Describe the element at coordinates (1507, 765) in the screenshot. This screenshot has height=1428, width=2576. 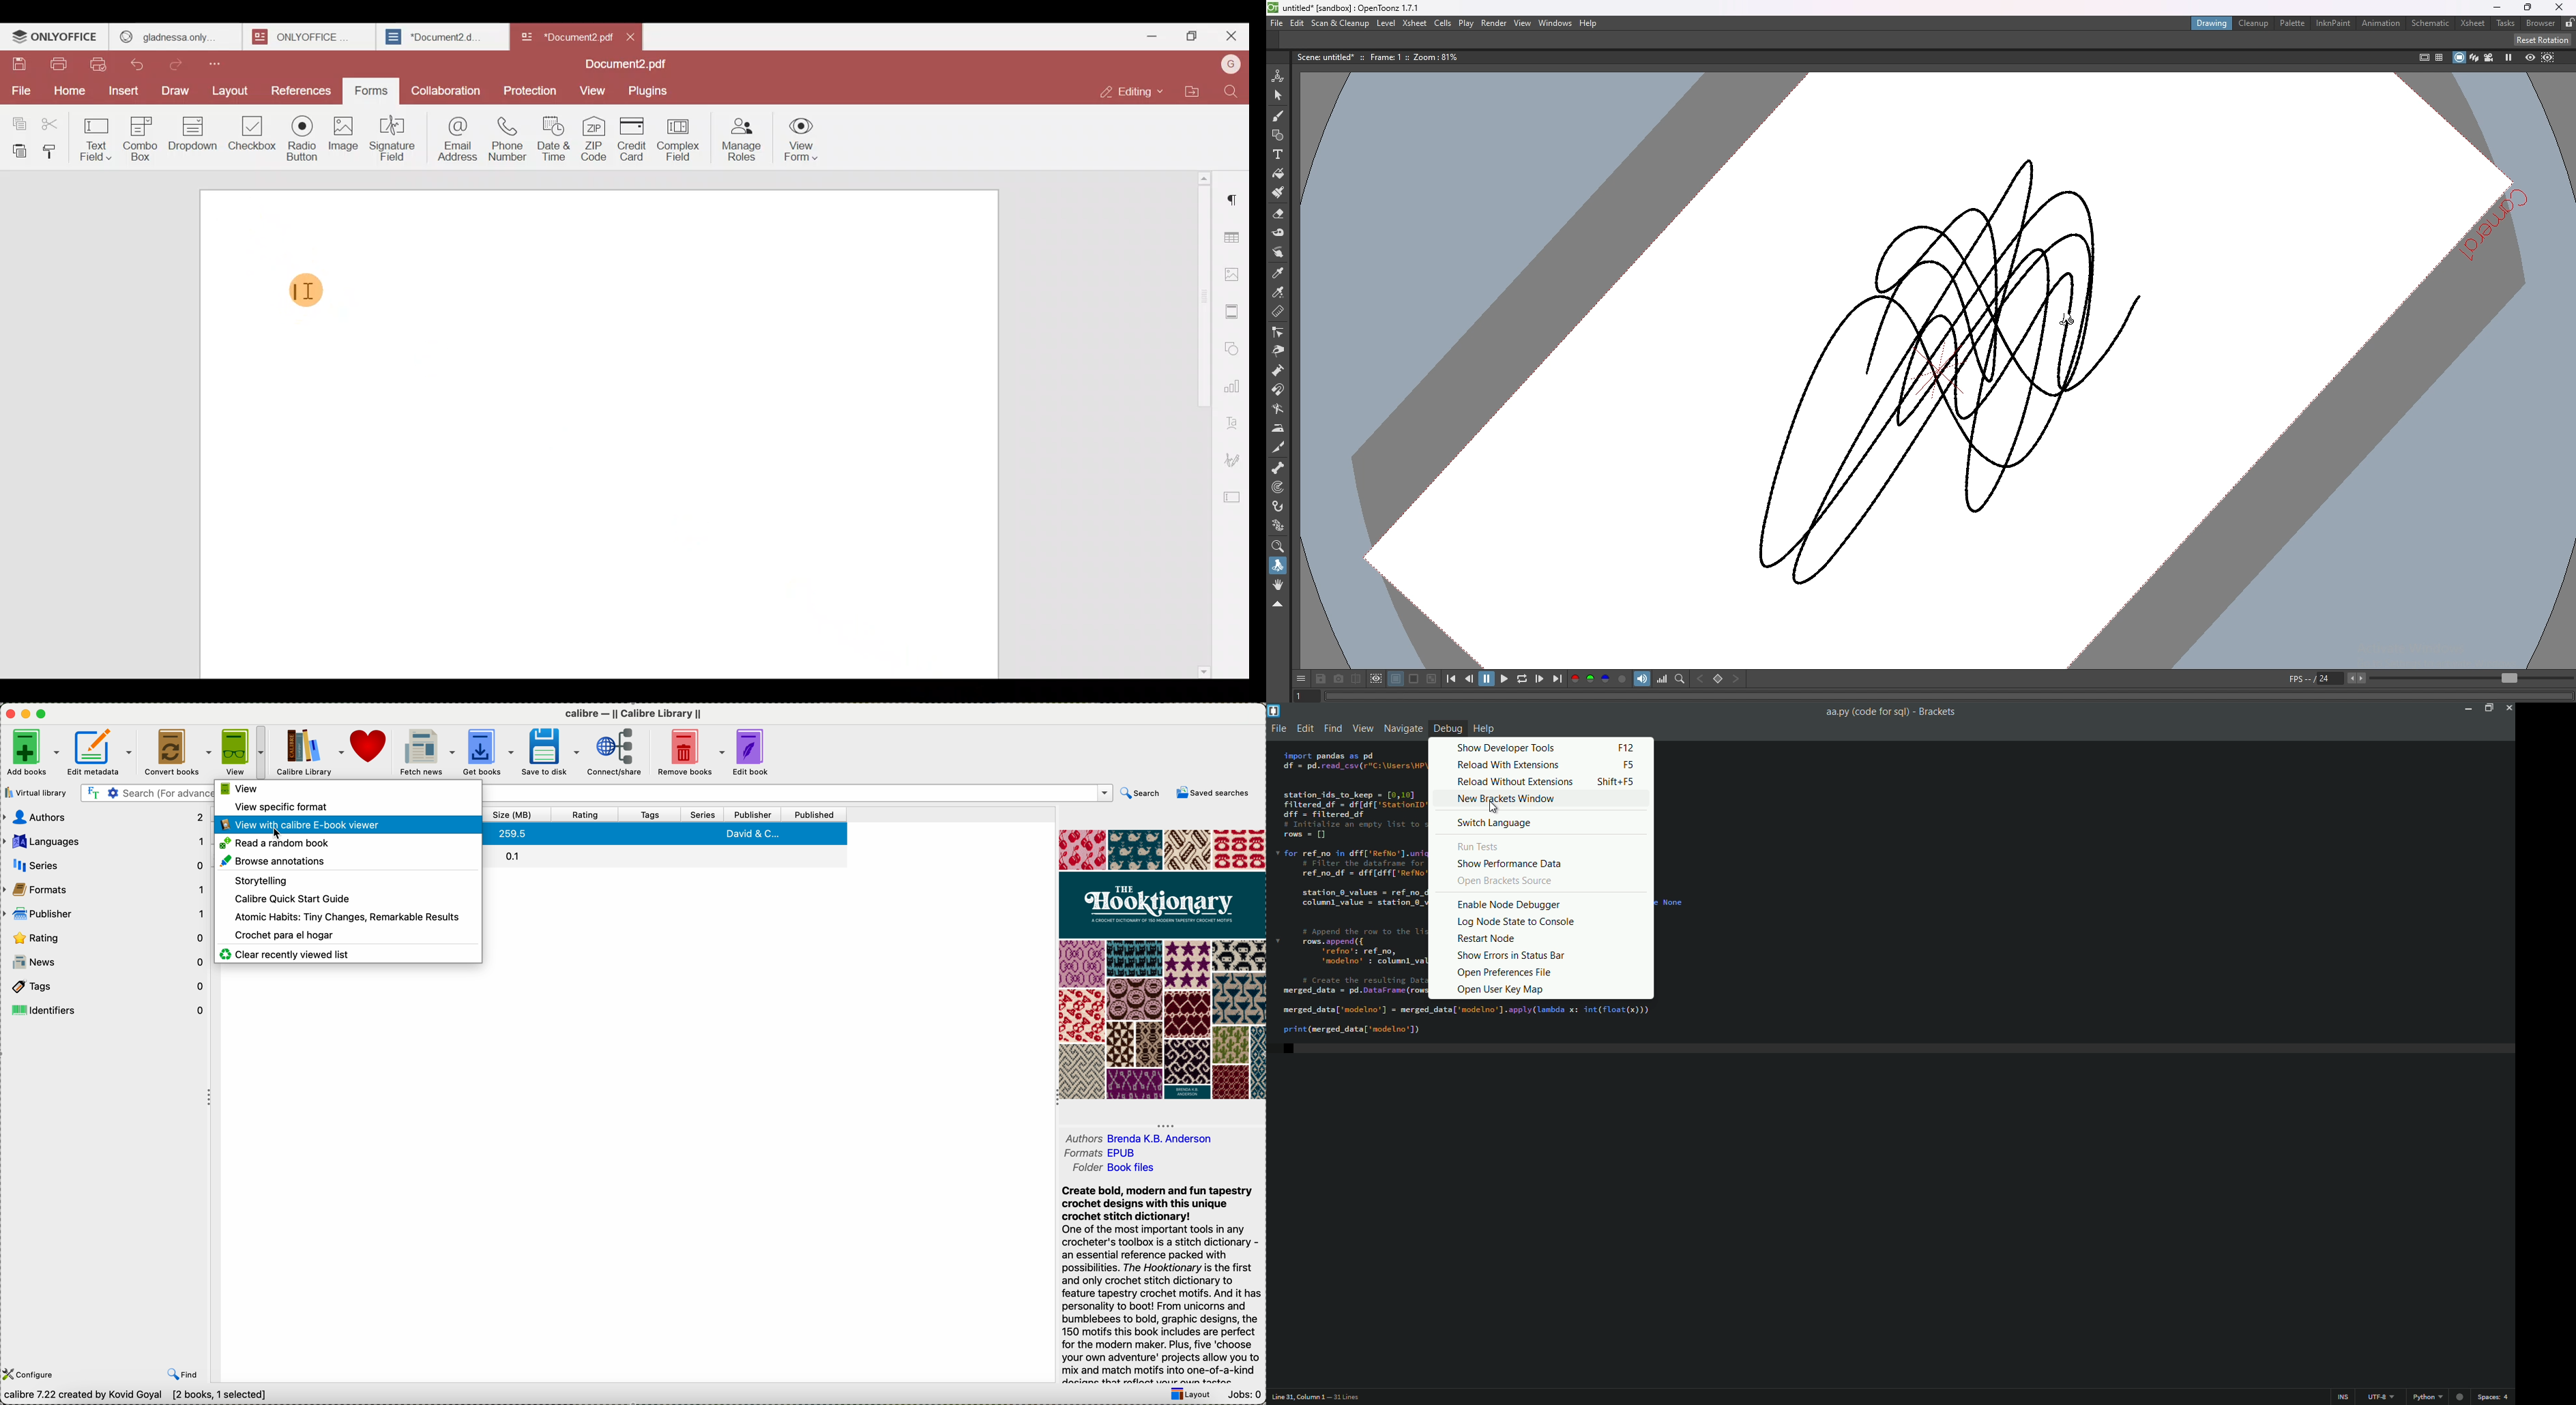
I see `Reload with extensions` at that location.